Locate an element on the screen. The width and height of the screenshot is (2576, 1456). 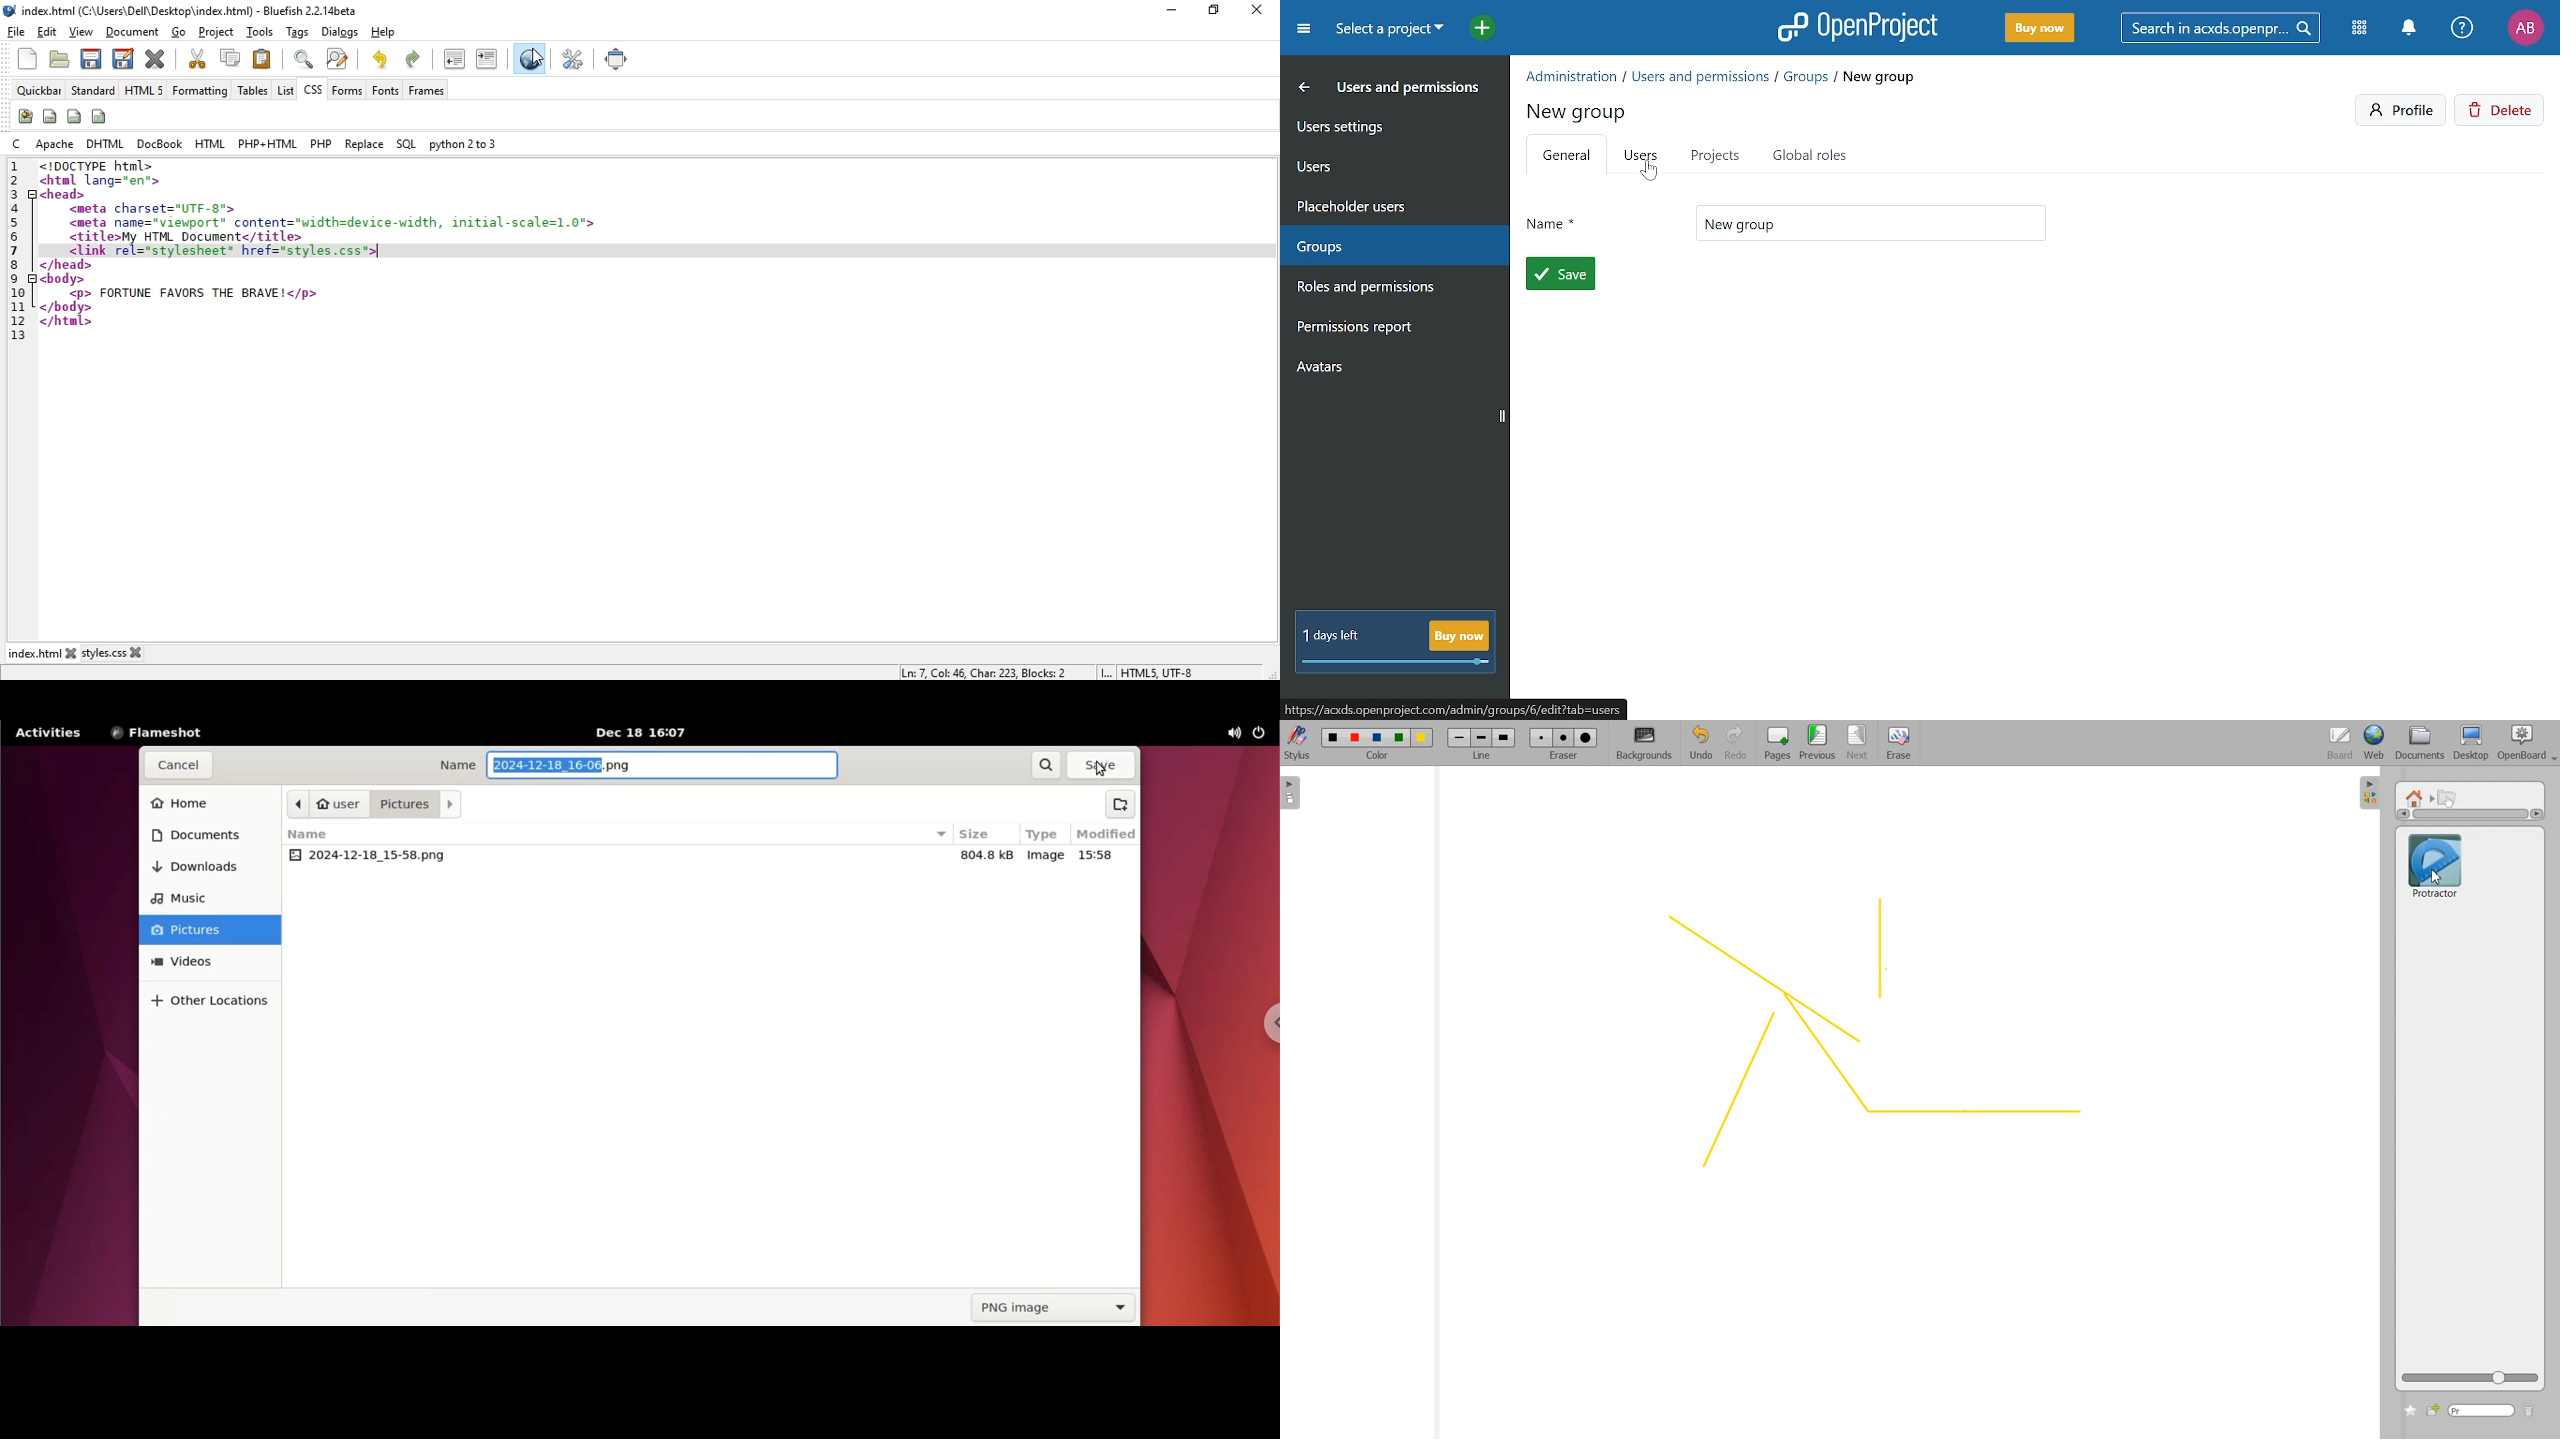
dhtml is located at coordinates (107, 144).